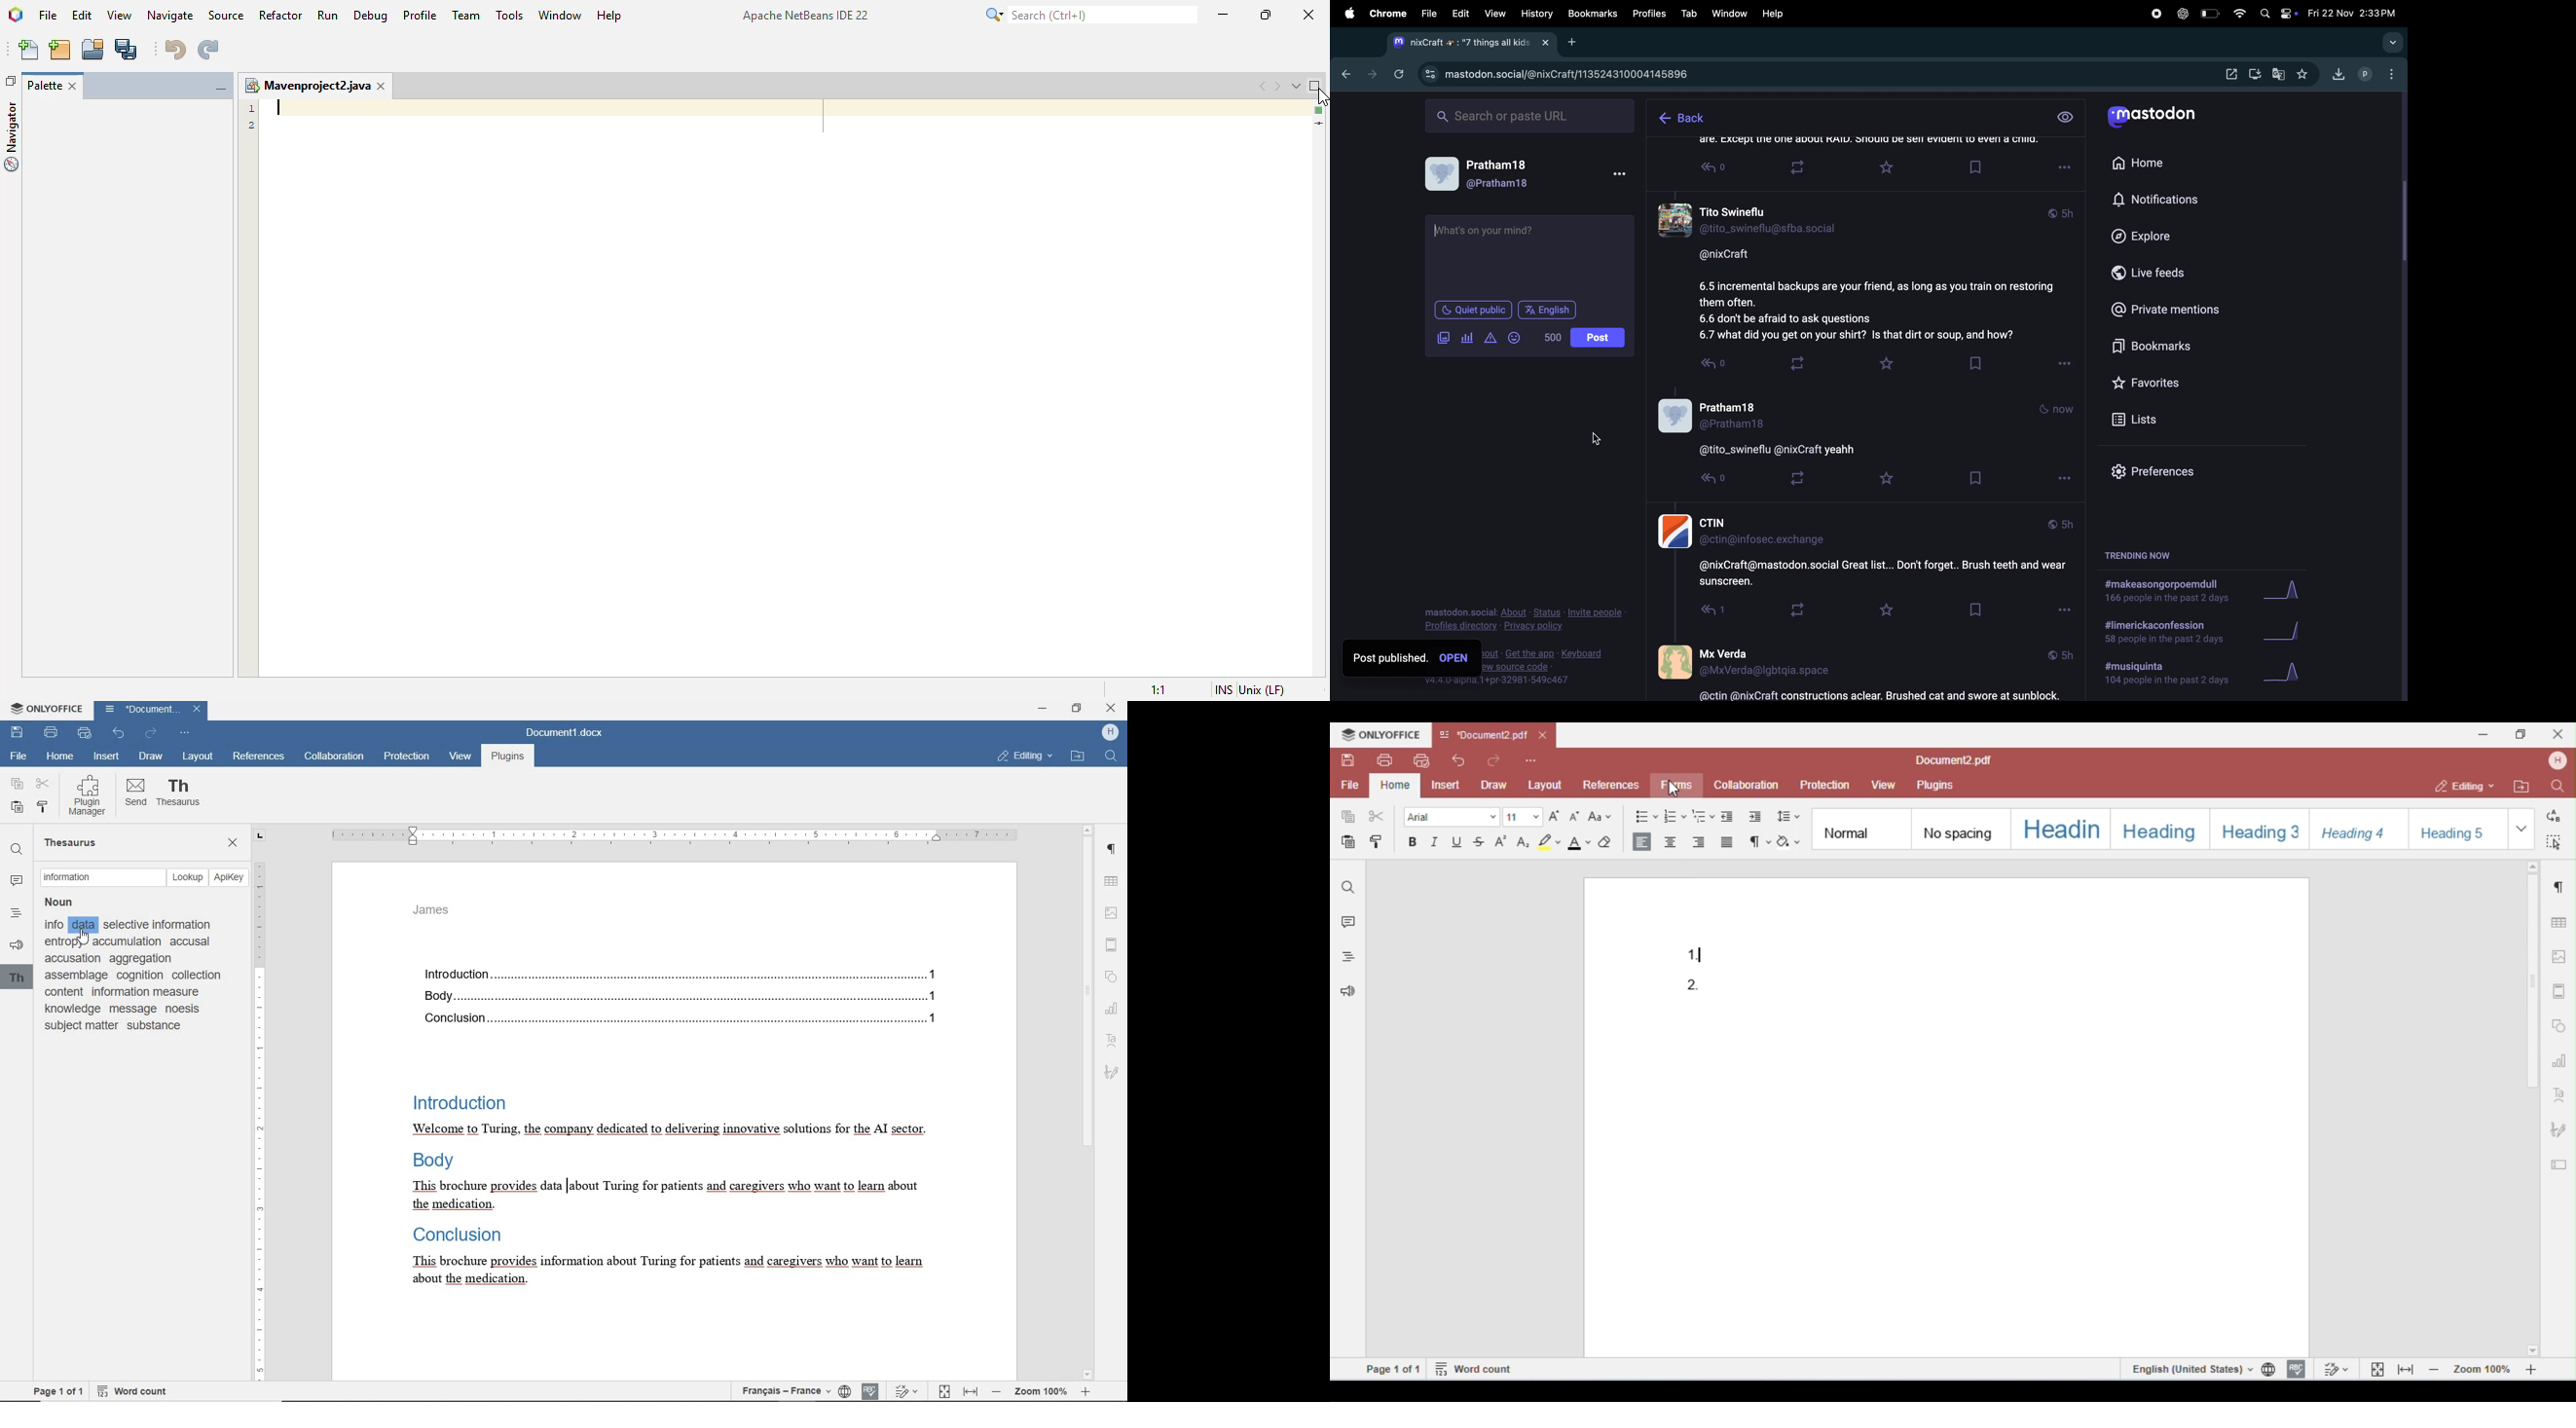  I want to click on FIT TO PAGE, so click(943, 1391).